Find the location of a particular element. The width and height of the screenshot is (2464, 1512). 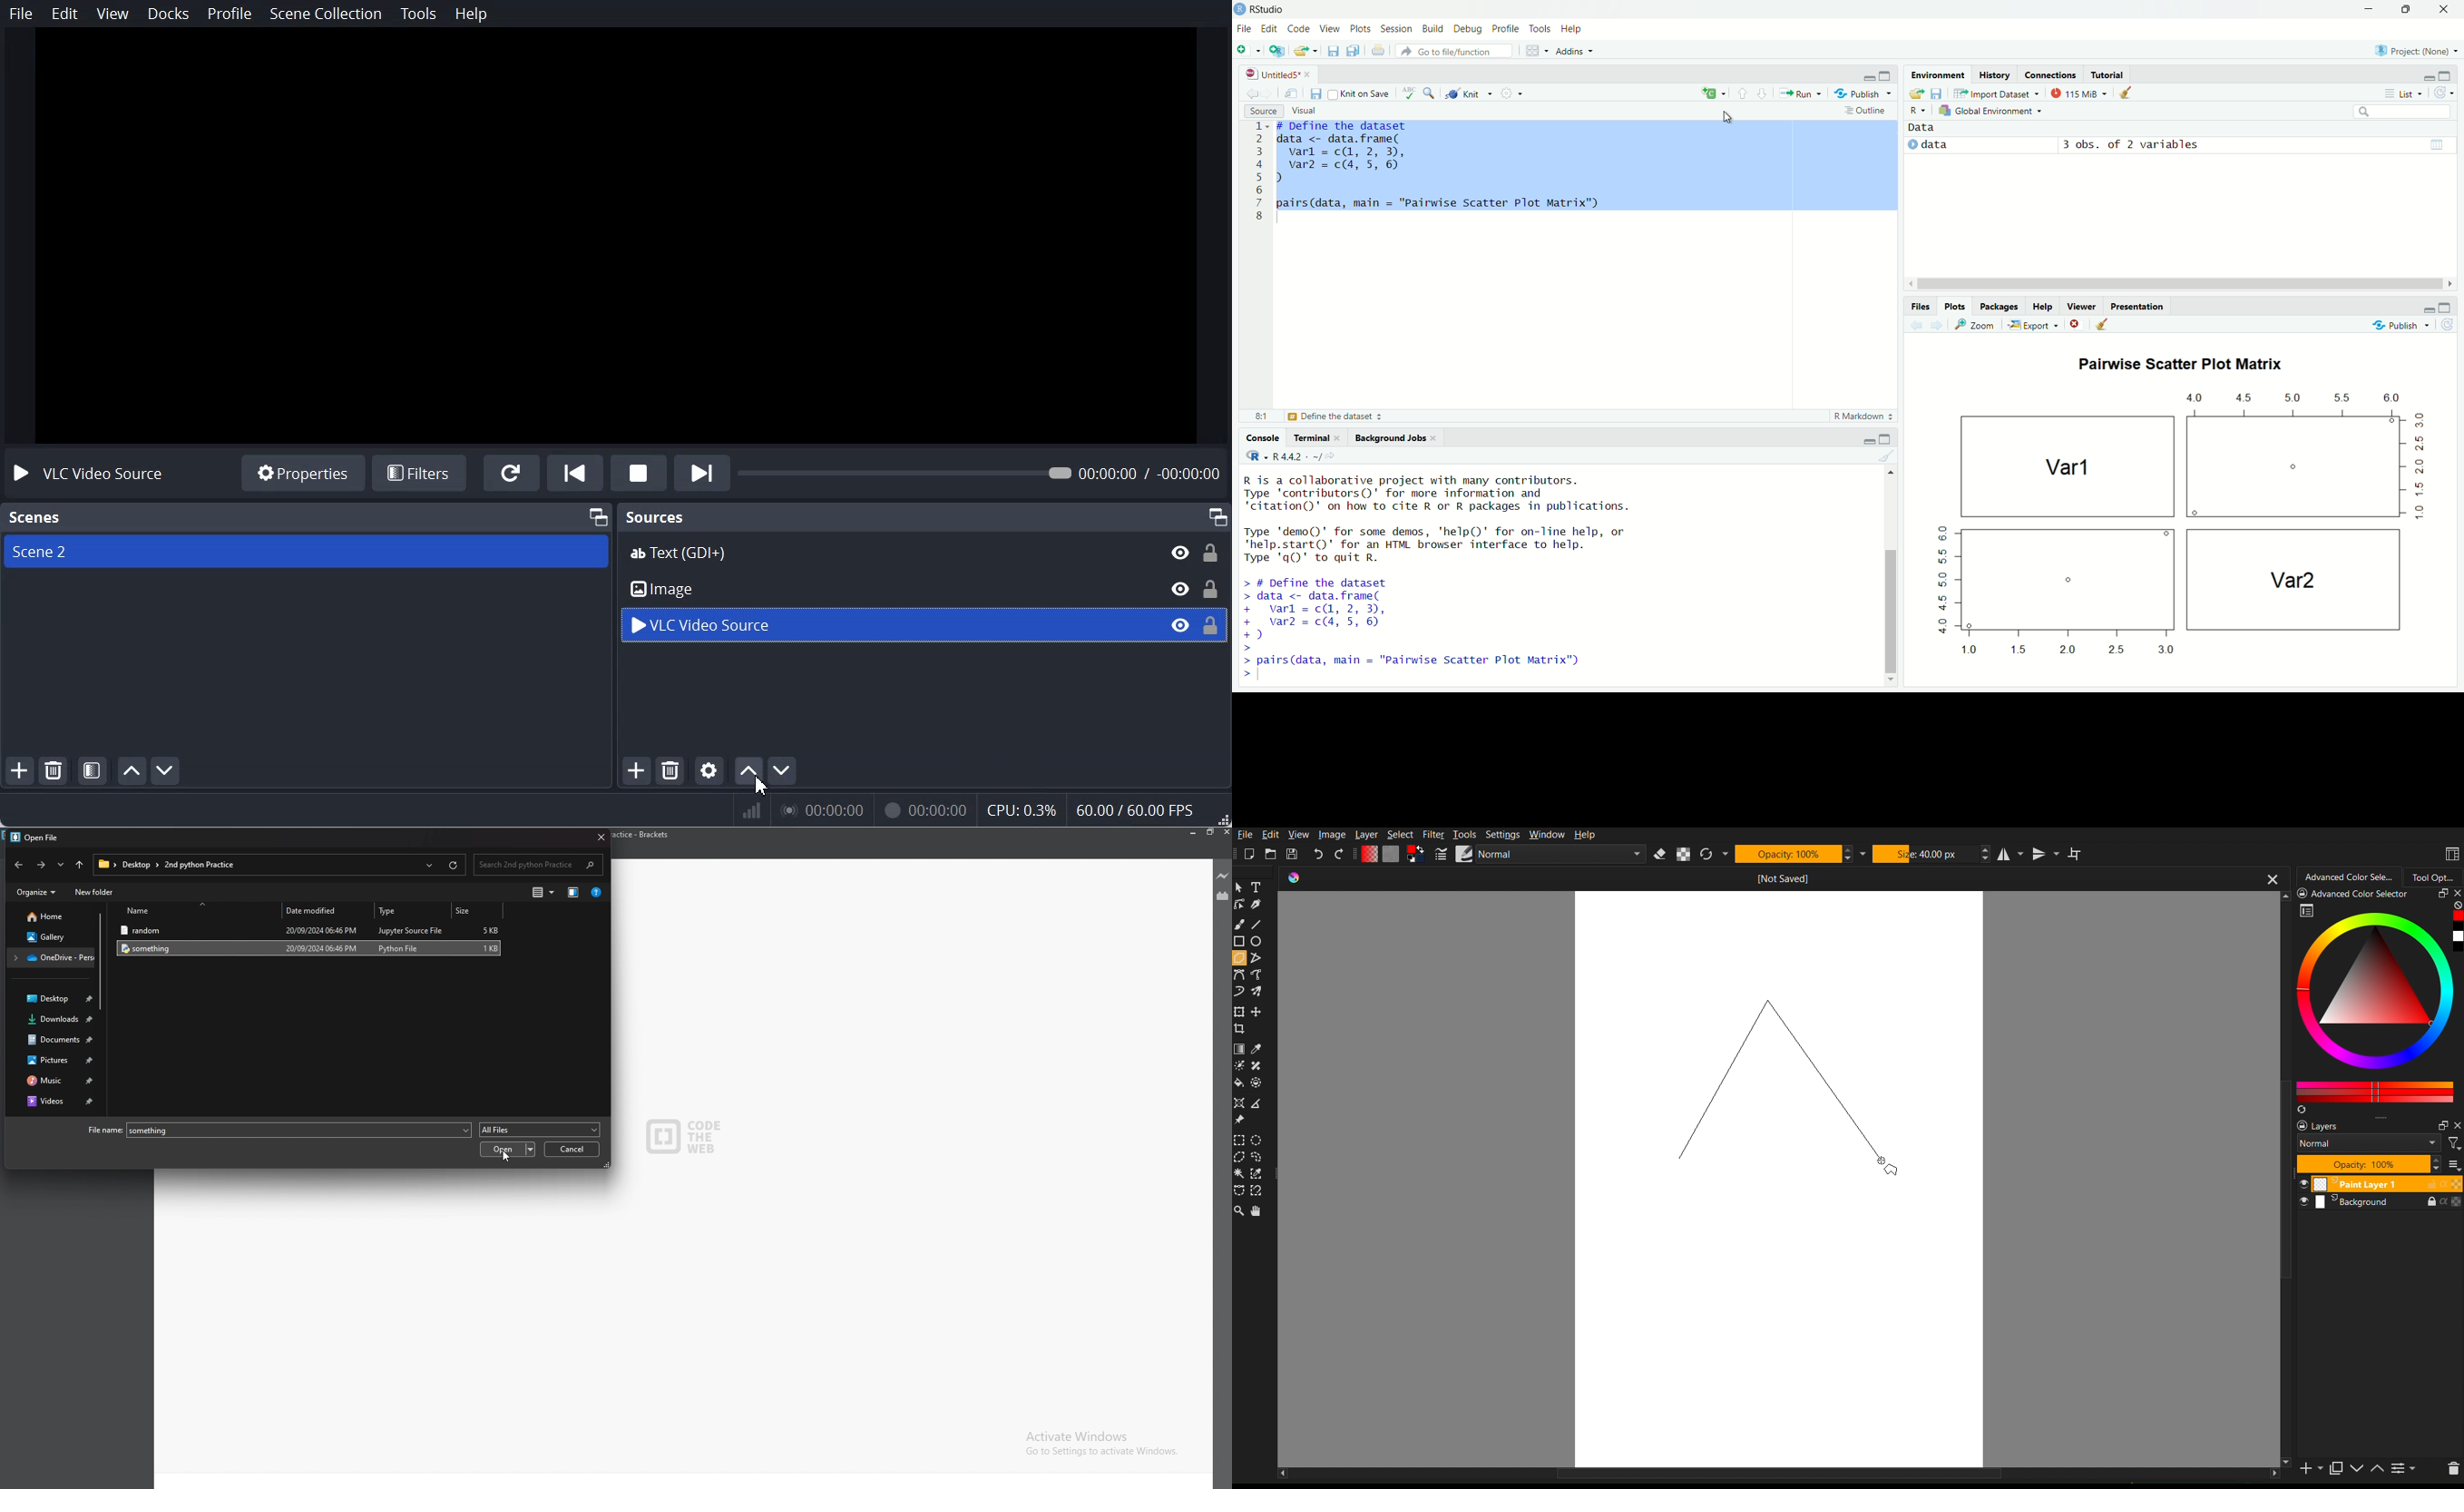

# DeTine the dataset
data <- data.frame(
varl = c(1, 2, 3),
var = c(4, 5, 6)
)
pairs(data, main = "Pairwise Scatter Plot Matrix") is located at coordinates (1588, 168).